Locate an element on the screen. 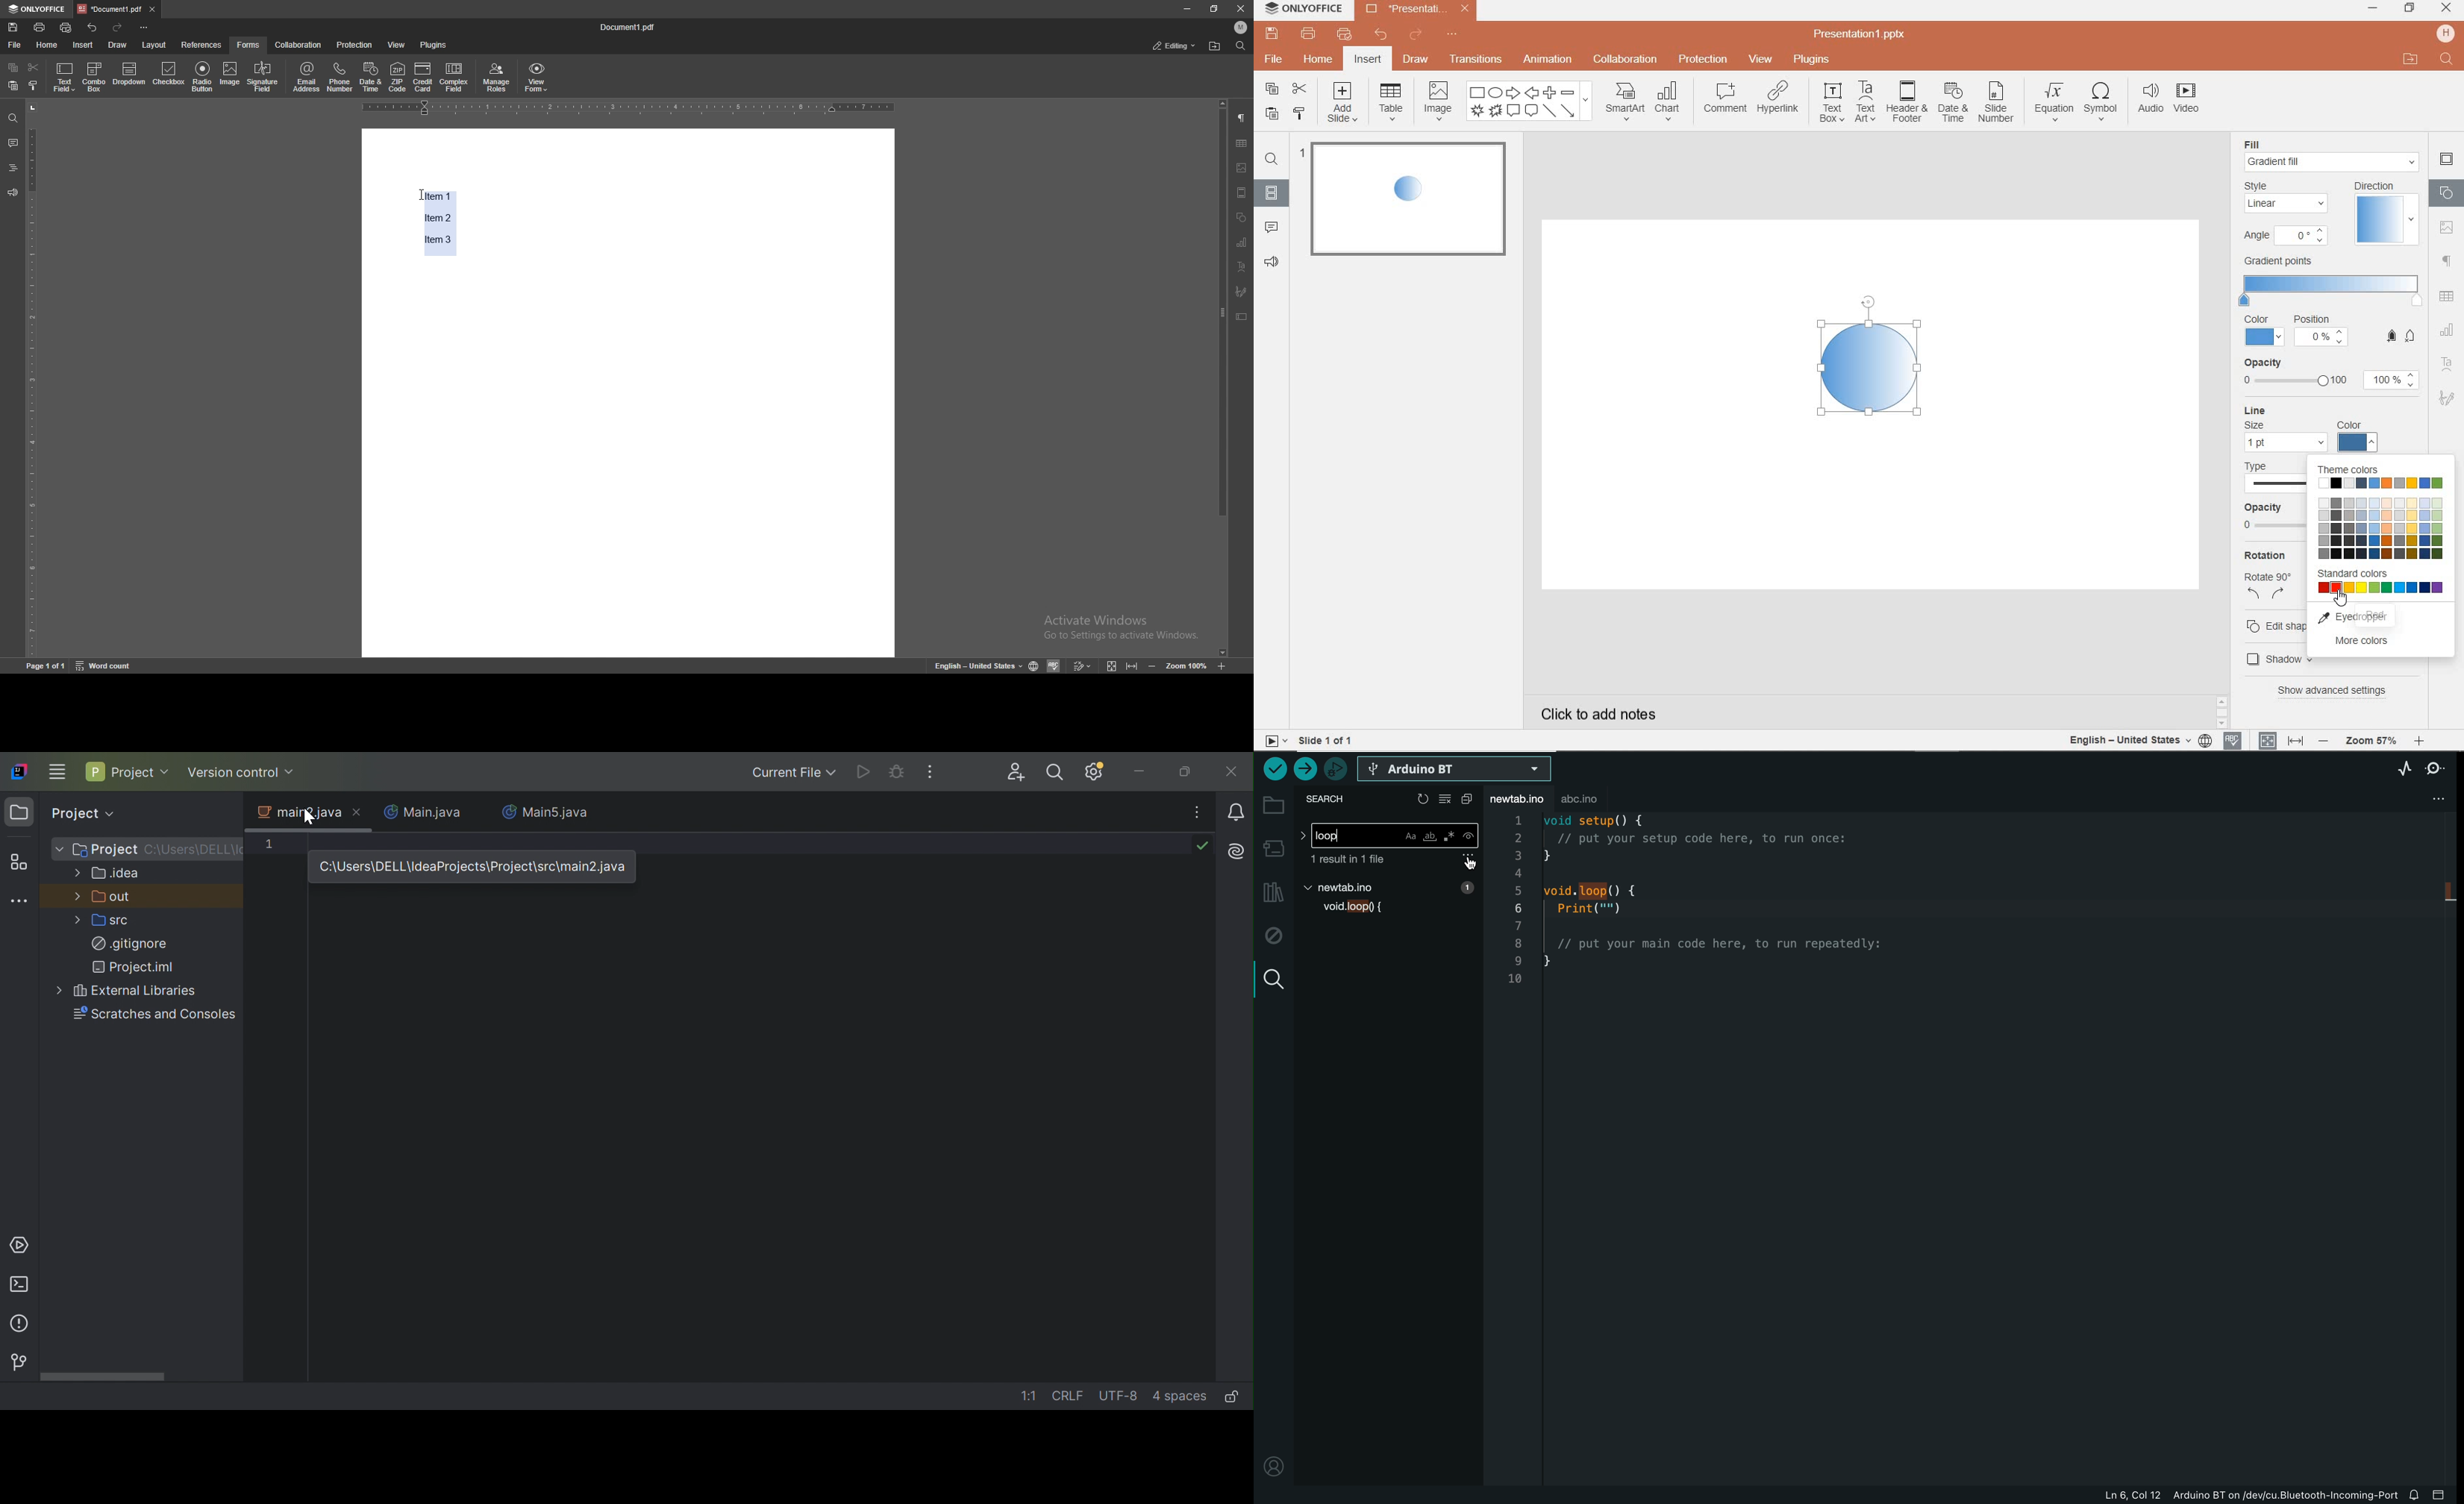 The image size is (2464, 1512). Make file read-only is located at coordinates (1236, 1398).